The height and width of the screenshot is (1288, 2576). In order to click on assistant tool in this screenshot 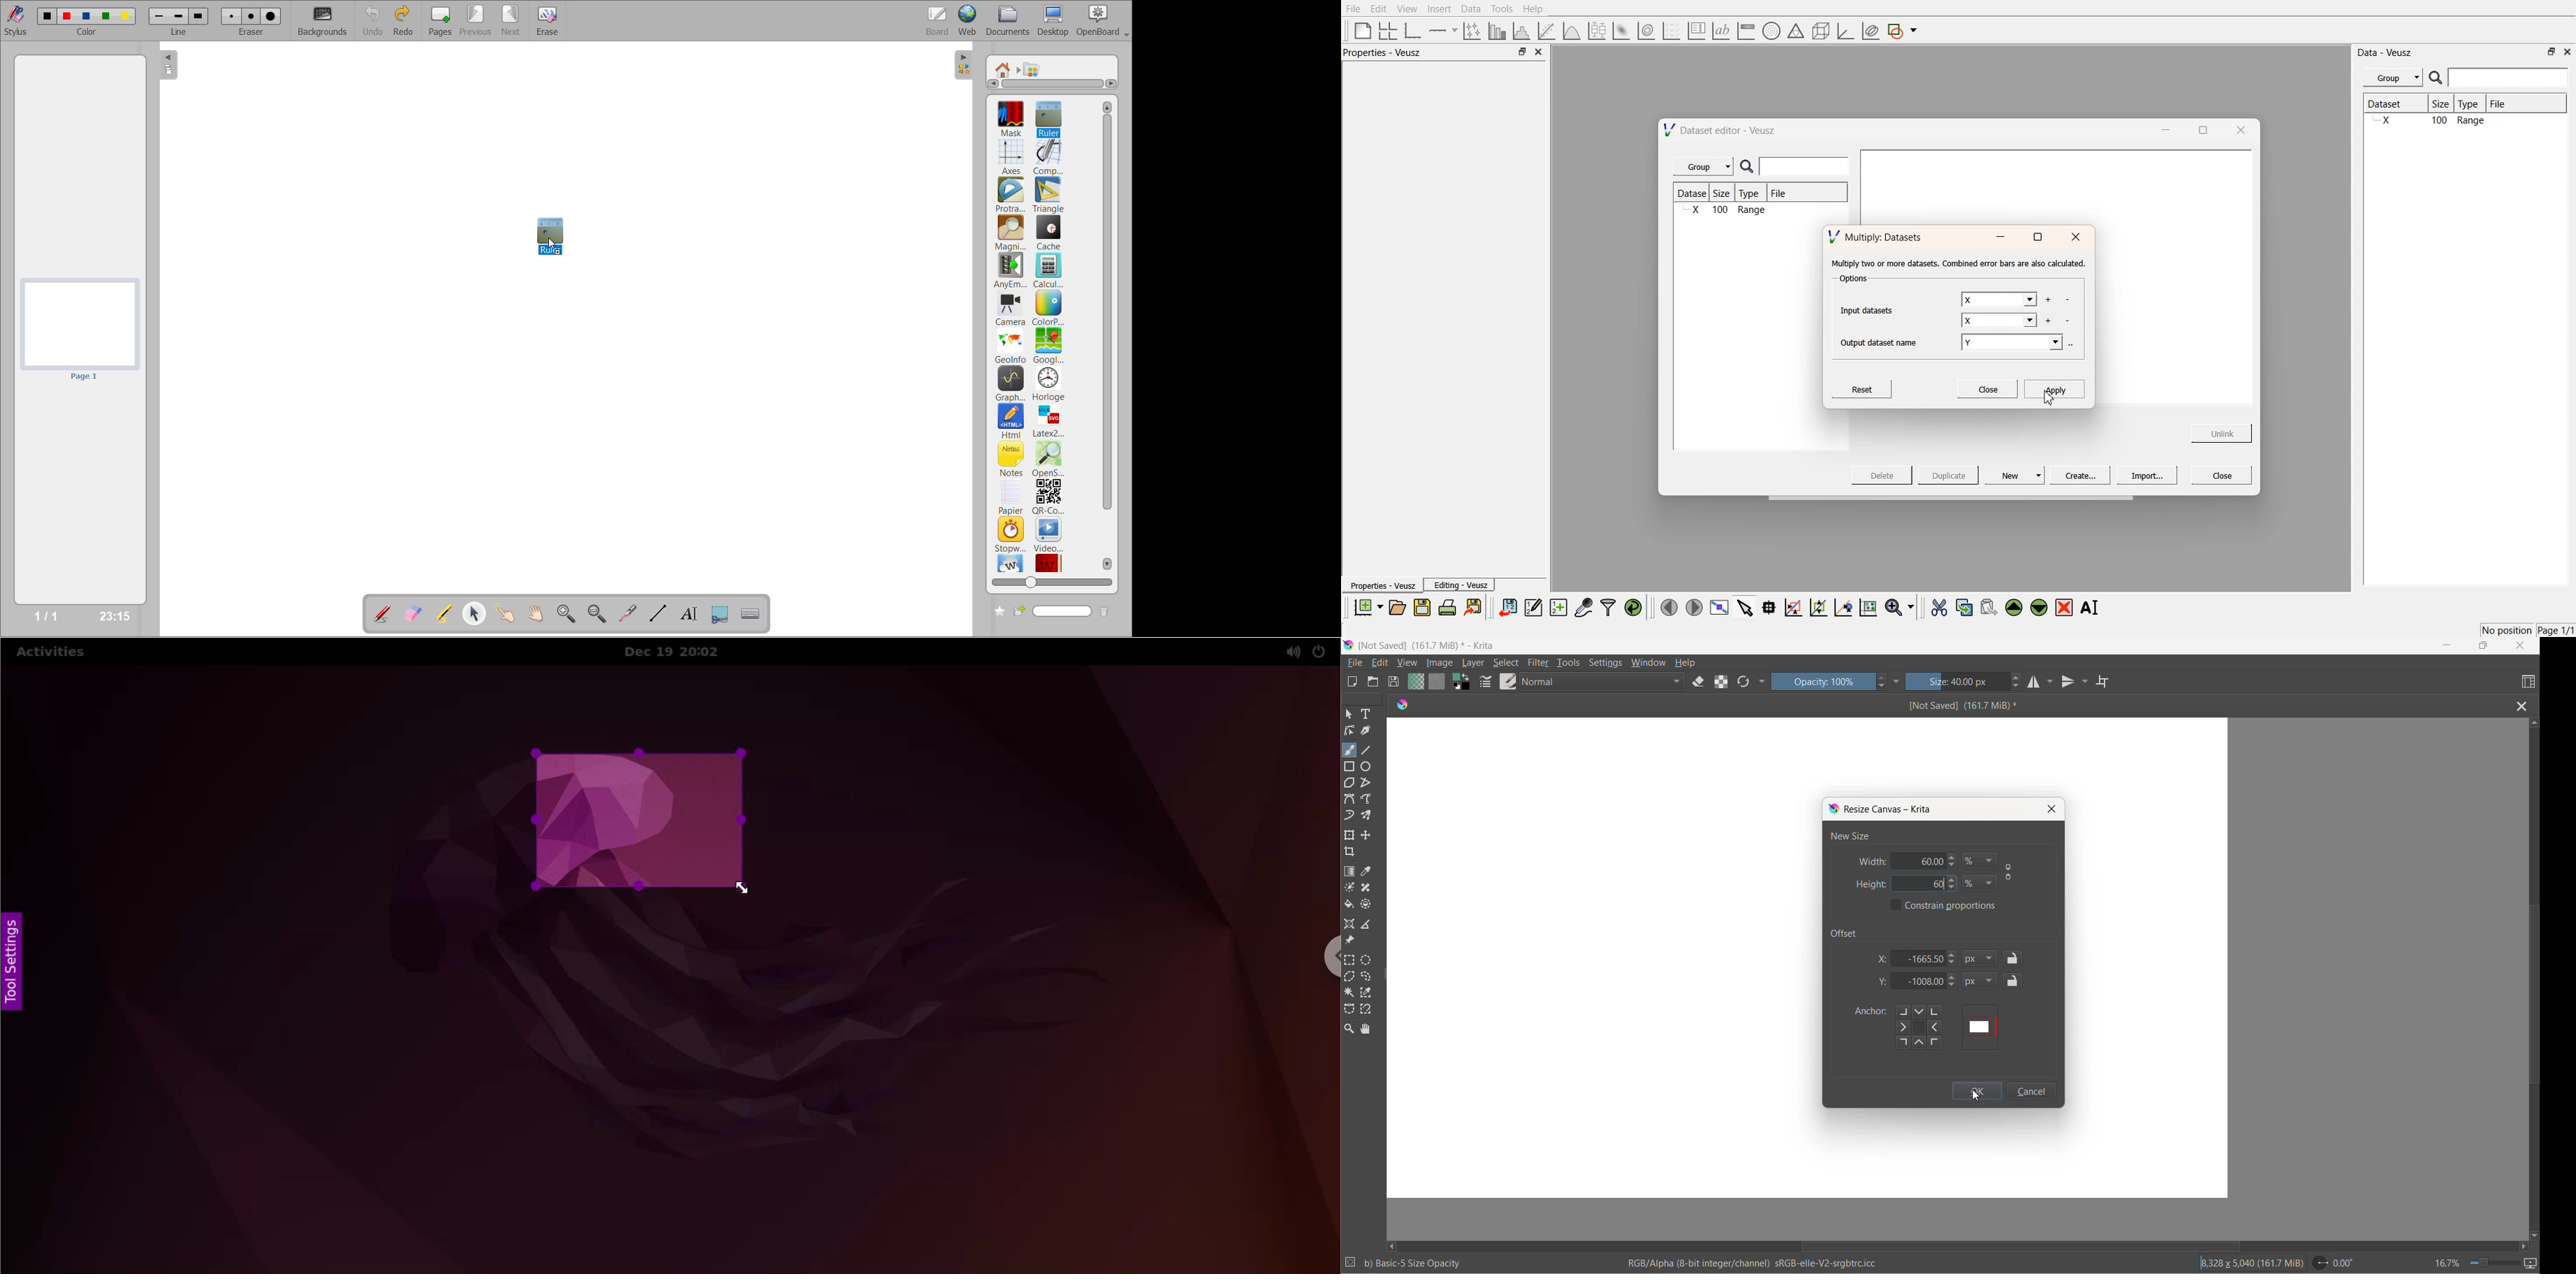, I will do `click(1351, 925)`.